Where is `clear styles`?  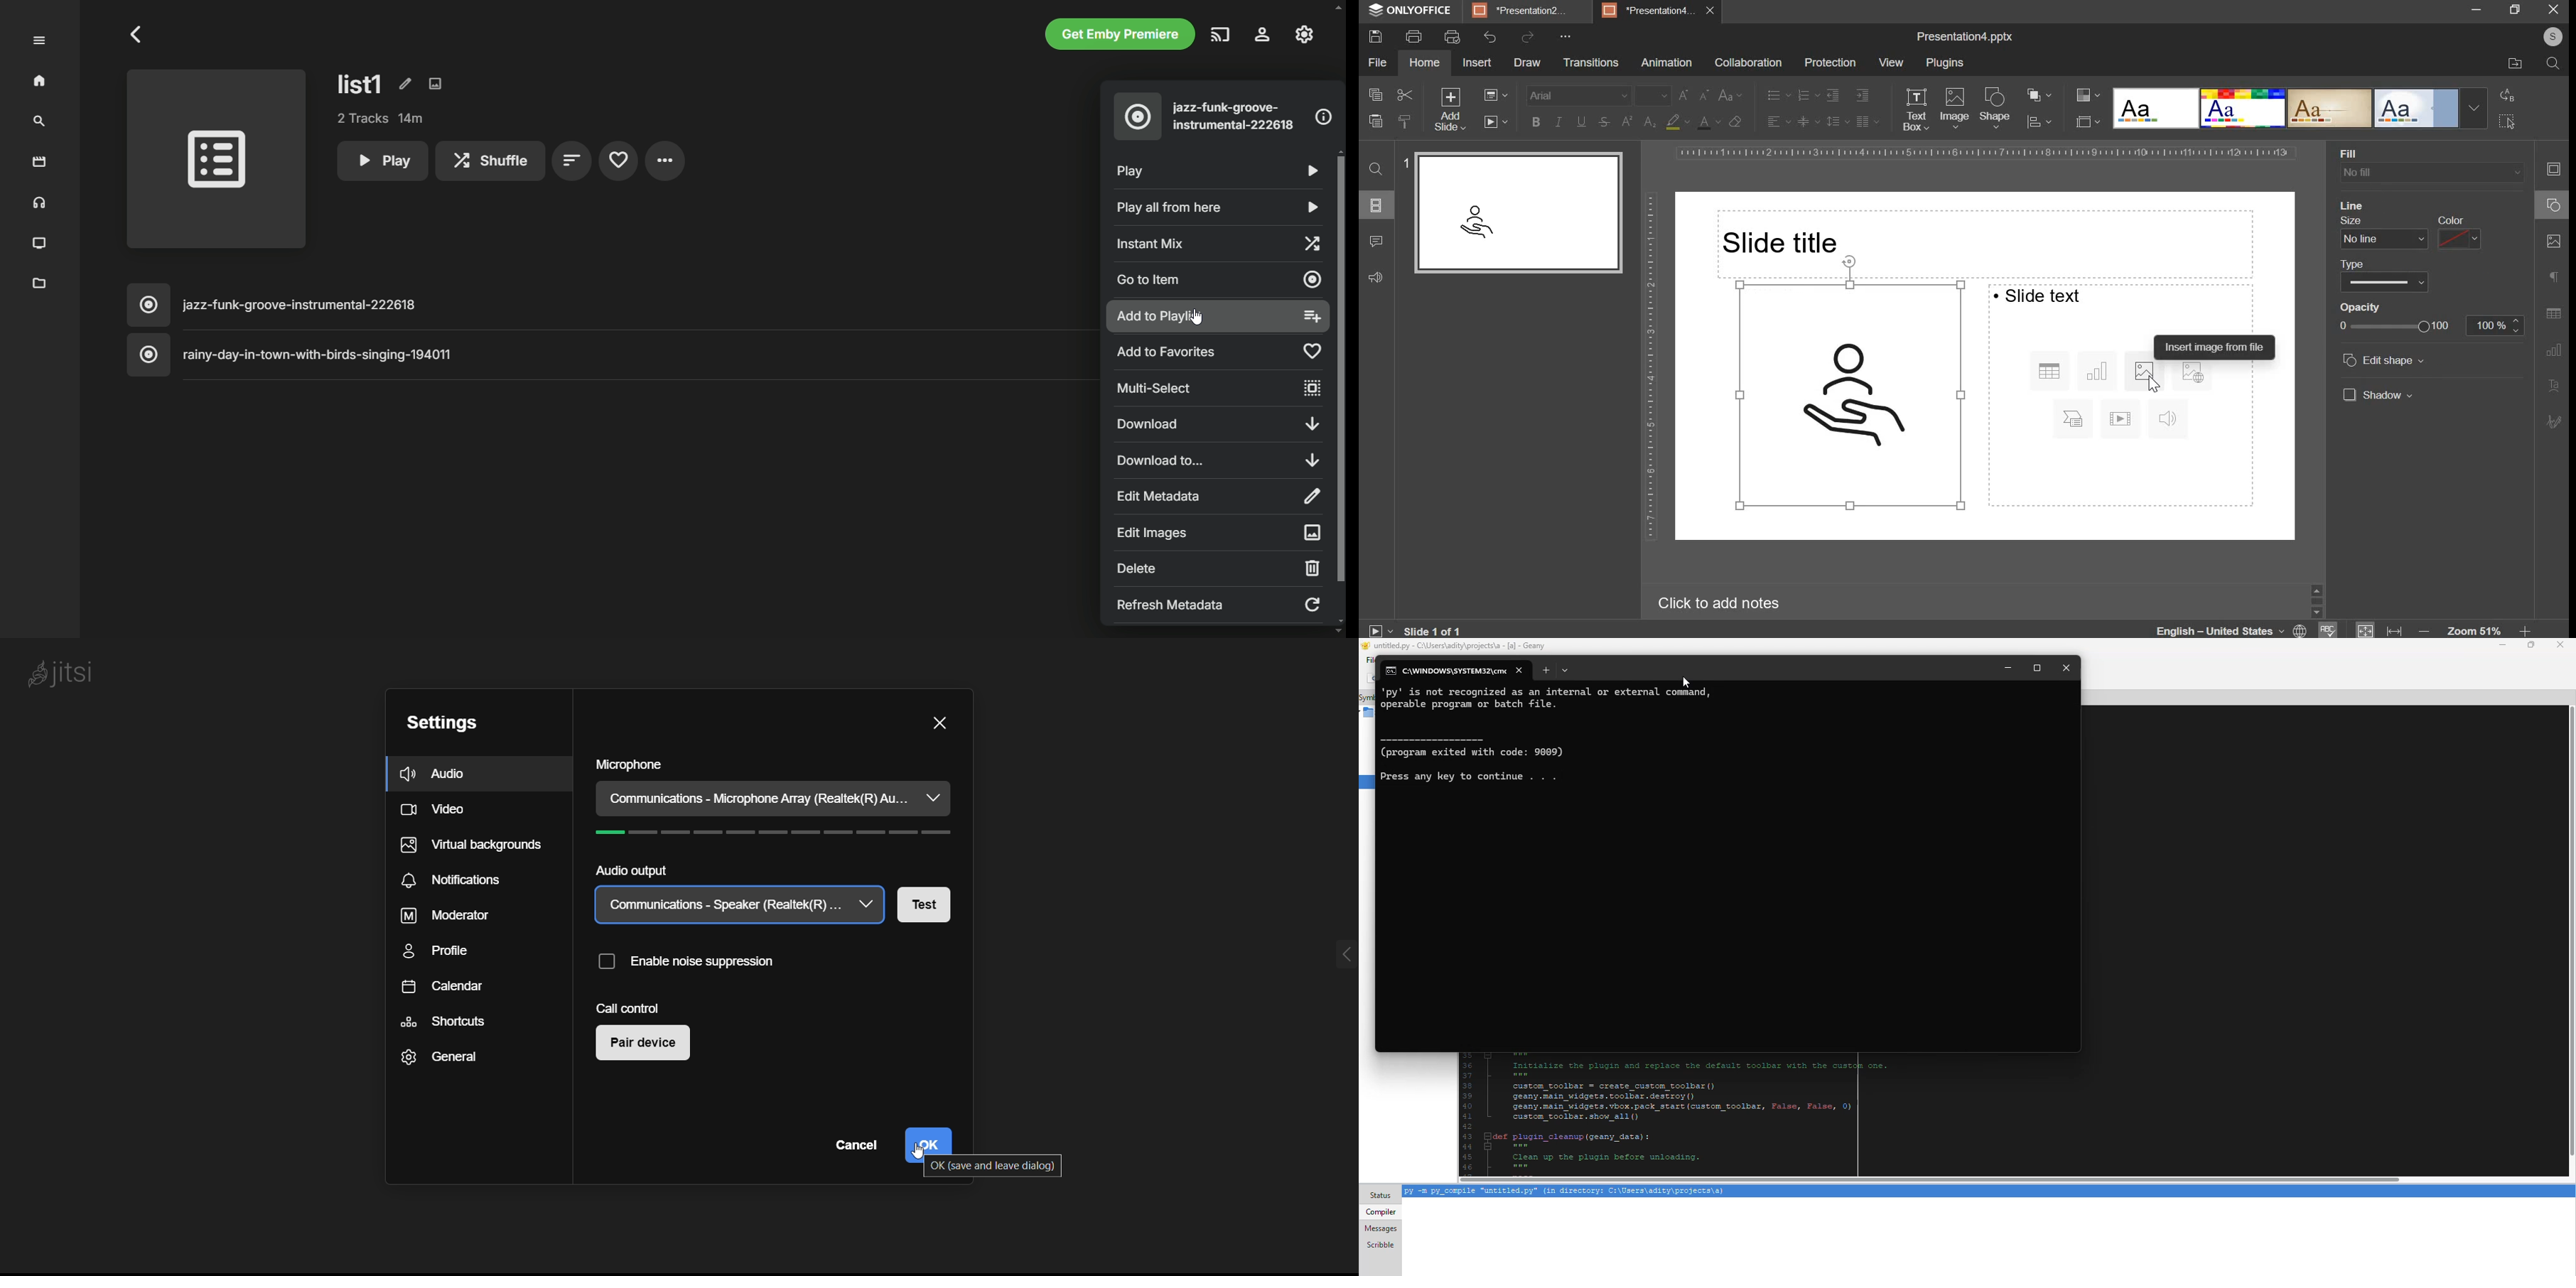
clear styles is located at coordinates (1736, 122).